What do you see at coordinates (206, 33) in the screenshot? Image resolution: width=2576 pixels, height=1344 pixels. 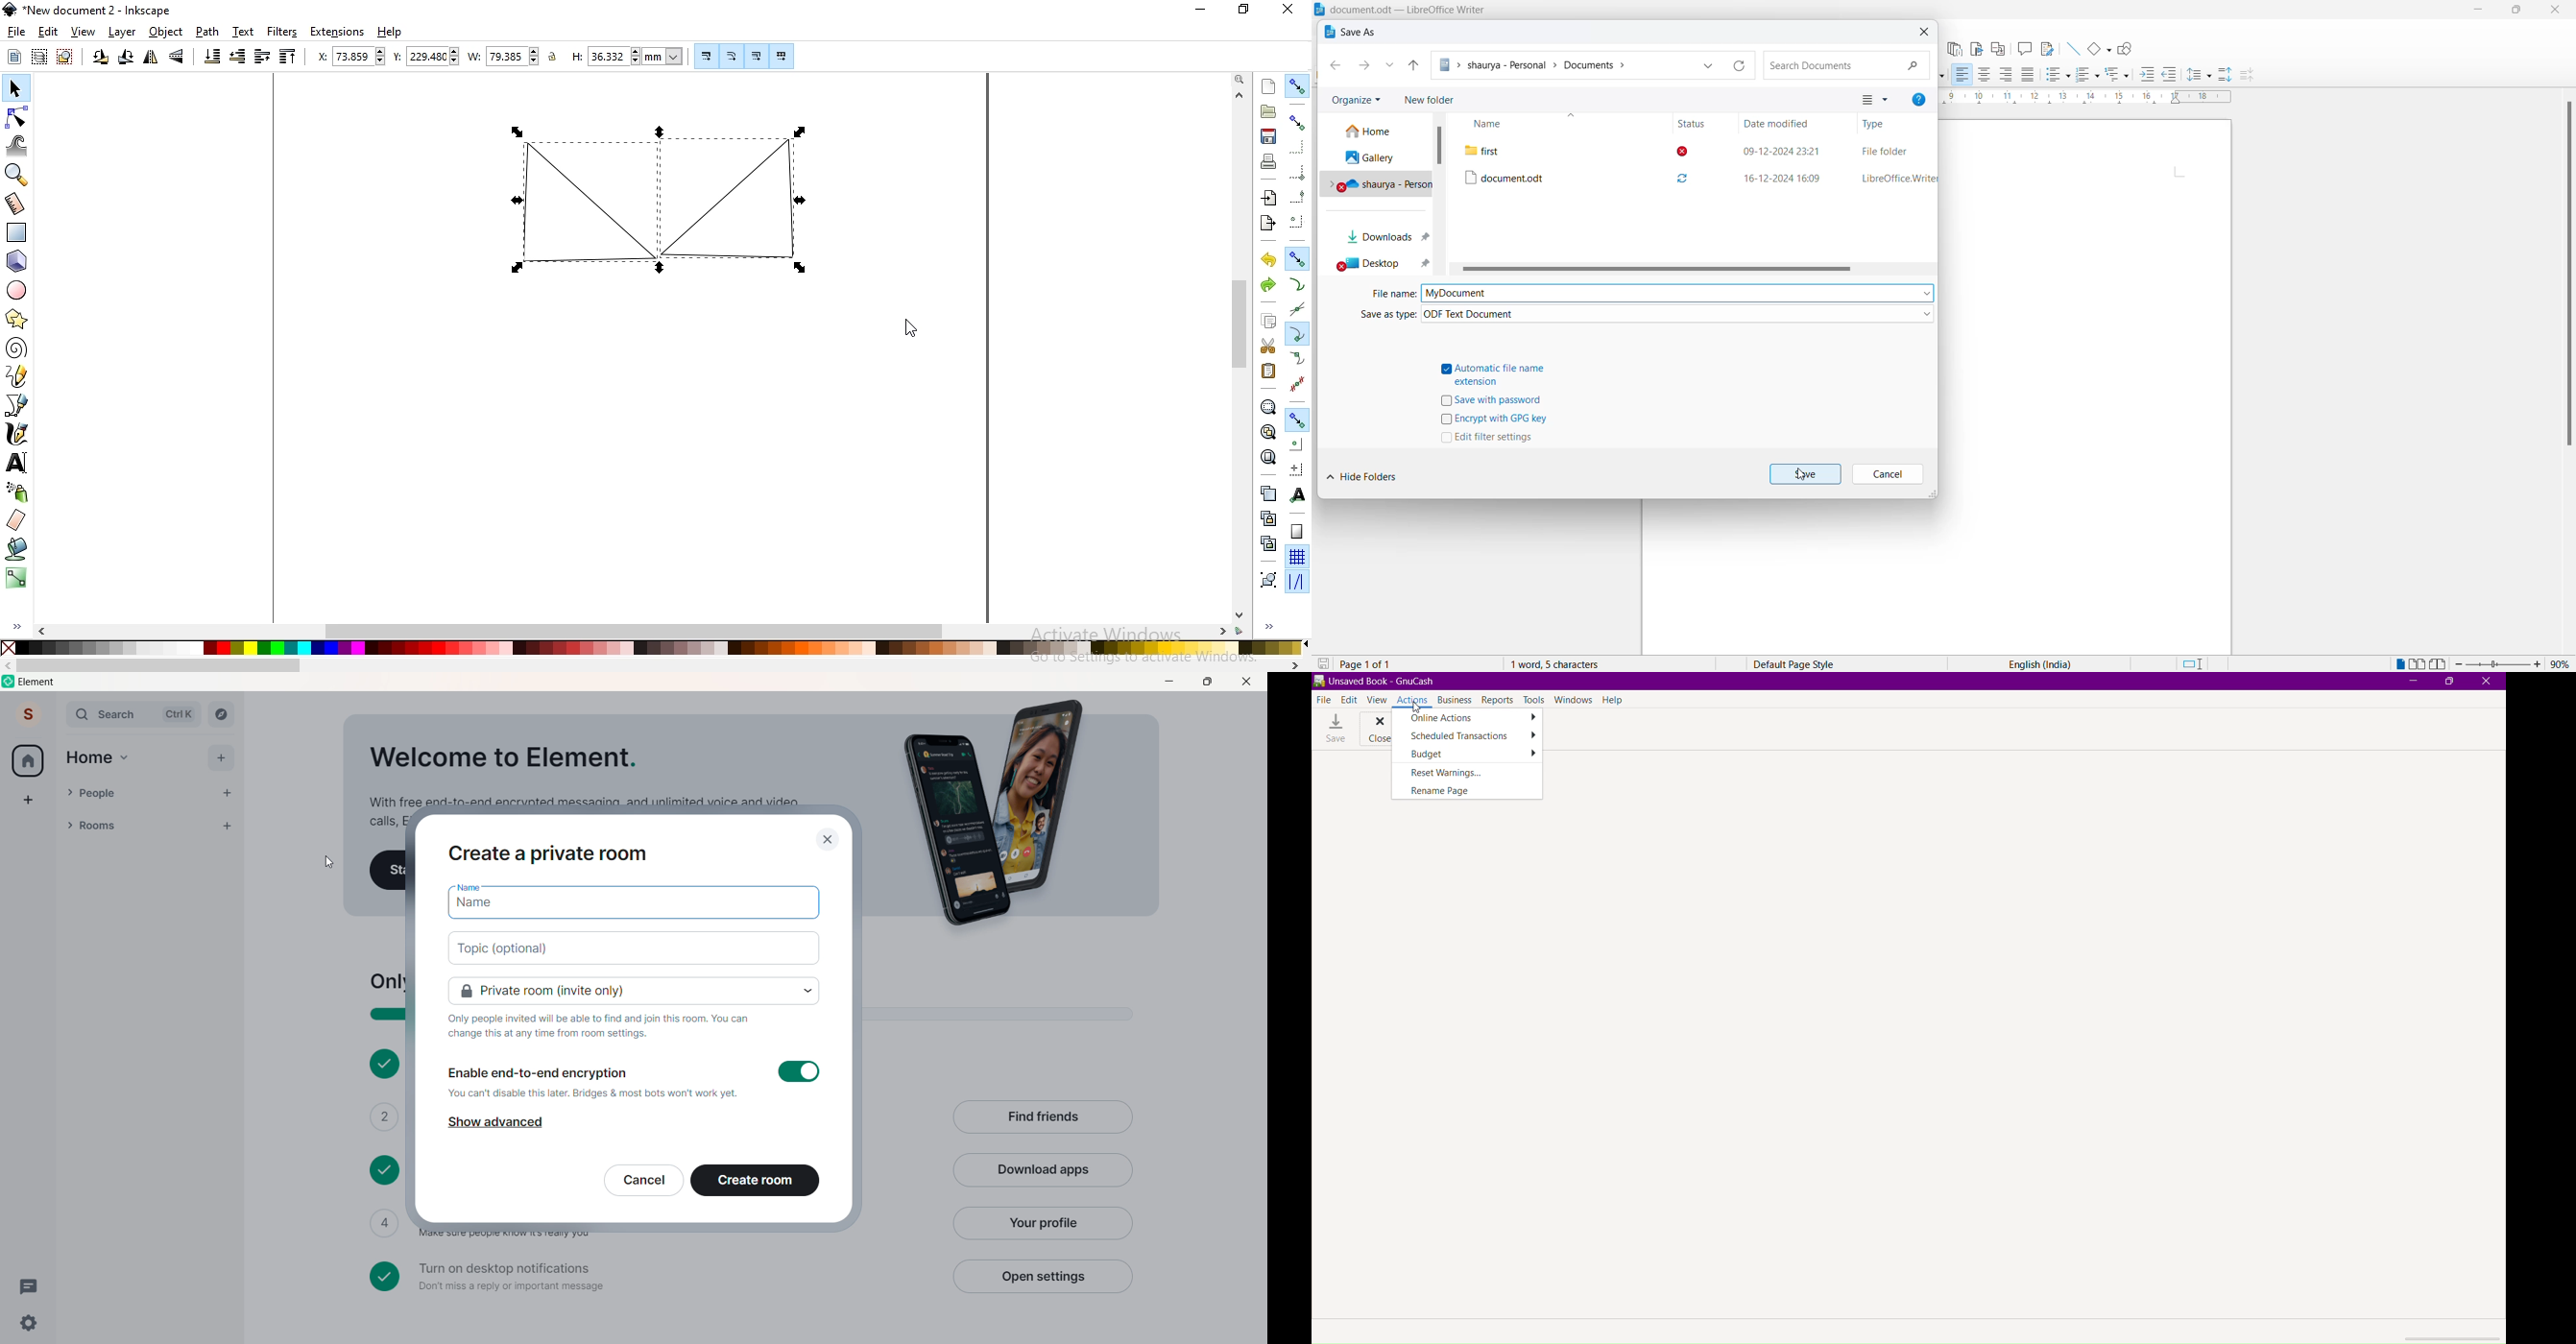 I see `path` at bounding box center [206, 33].